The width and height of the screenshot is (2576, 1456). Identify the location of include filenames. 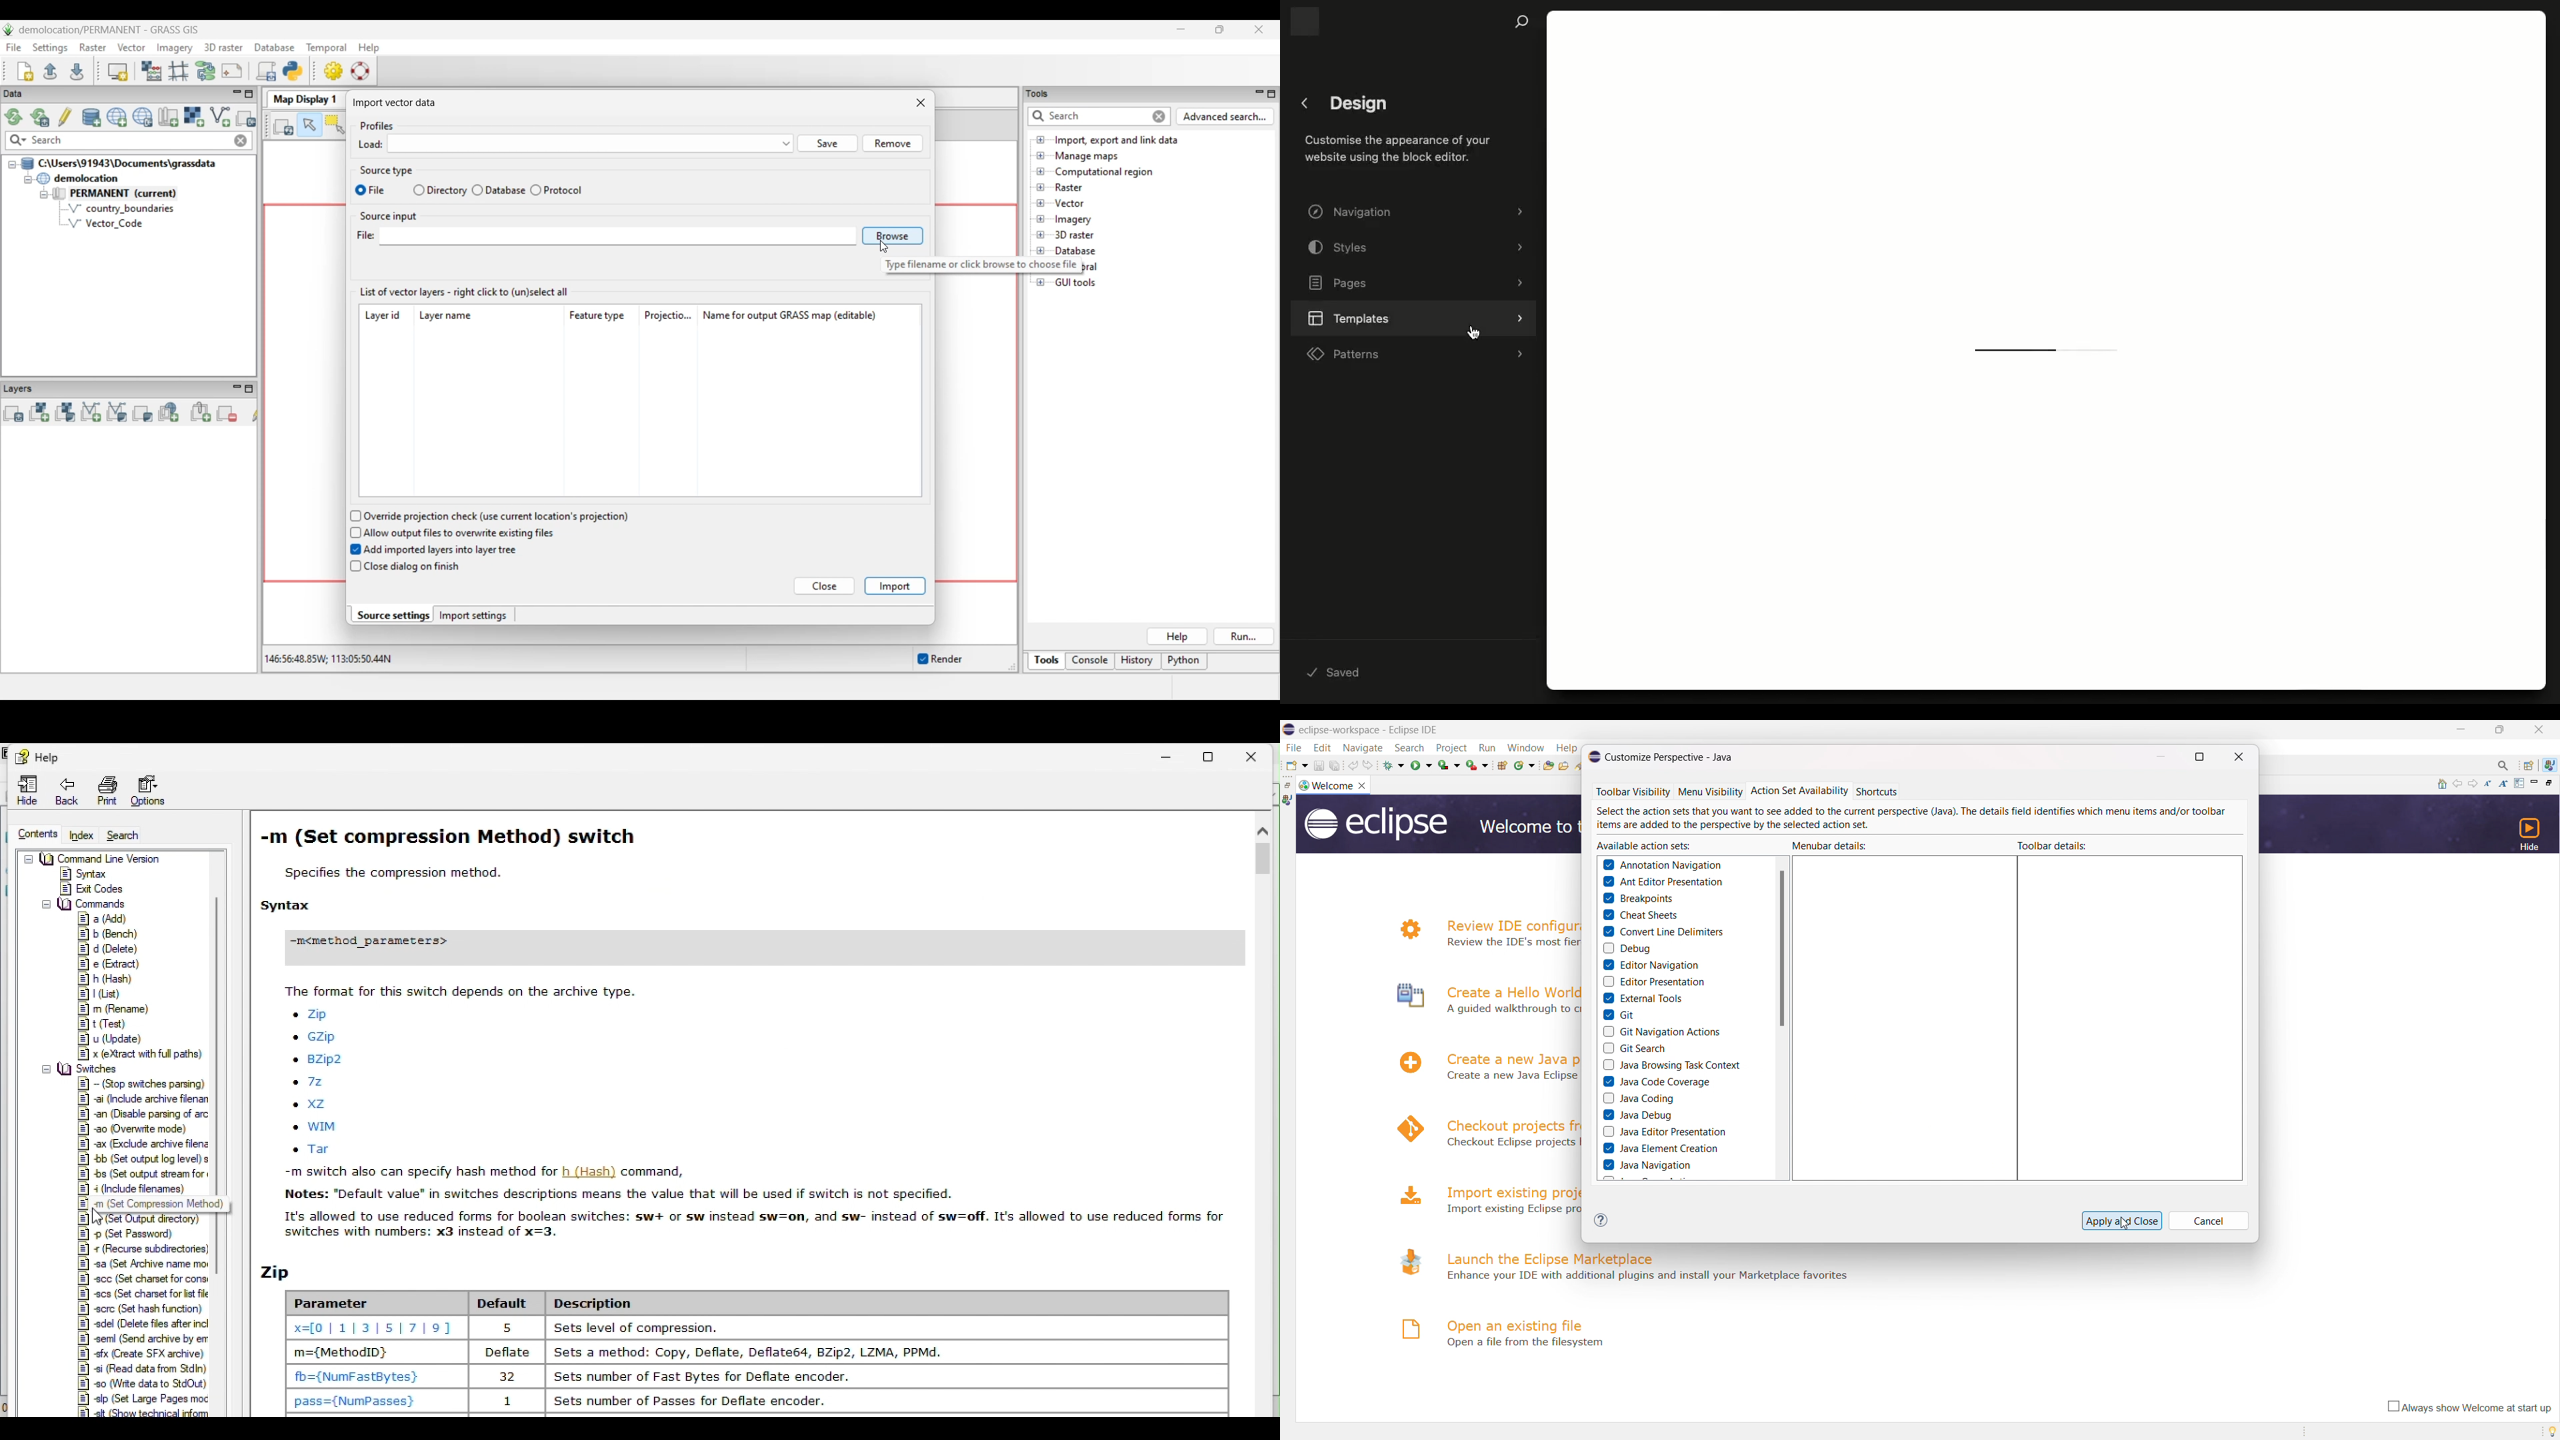
(143, 1189).